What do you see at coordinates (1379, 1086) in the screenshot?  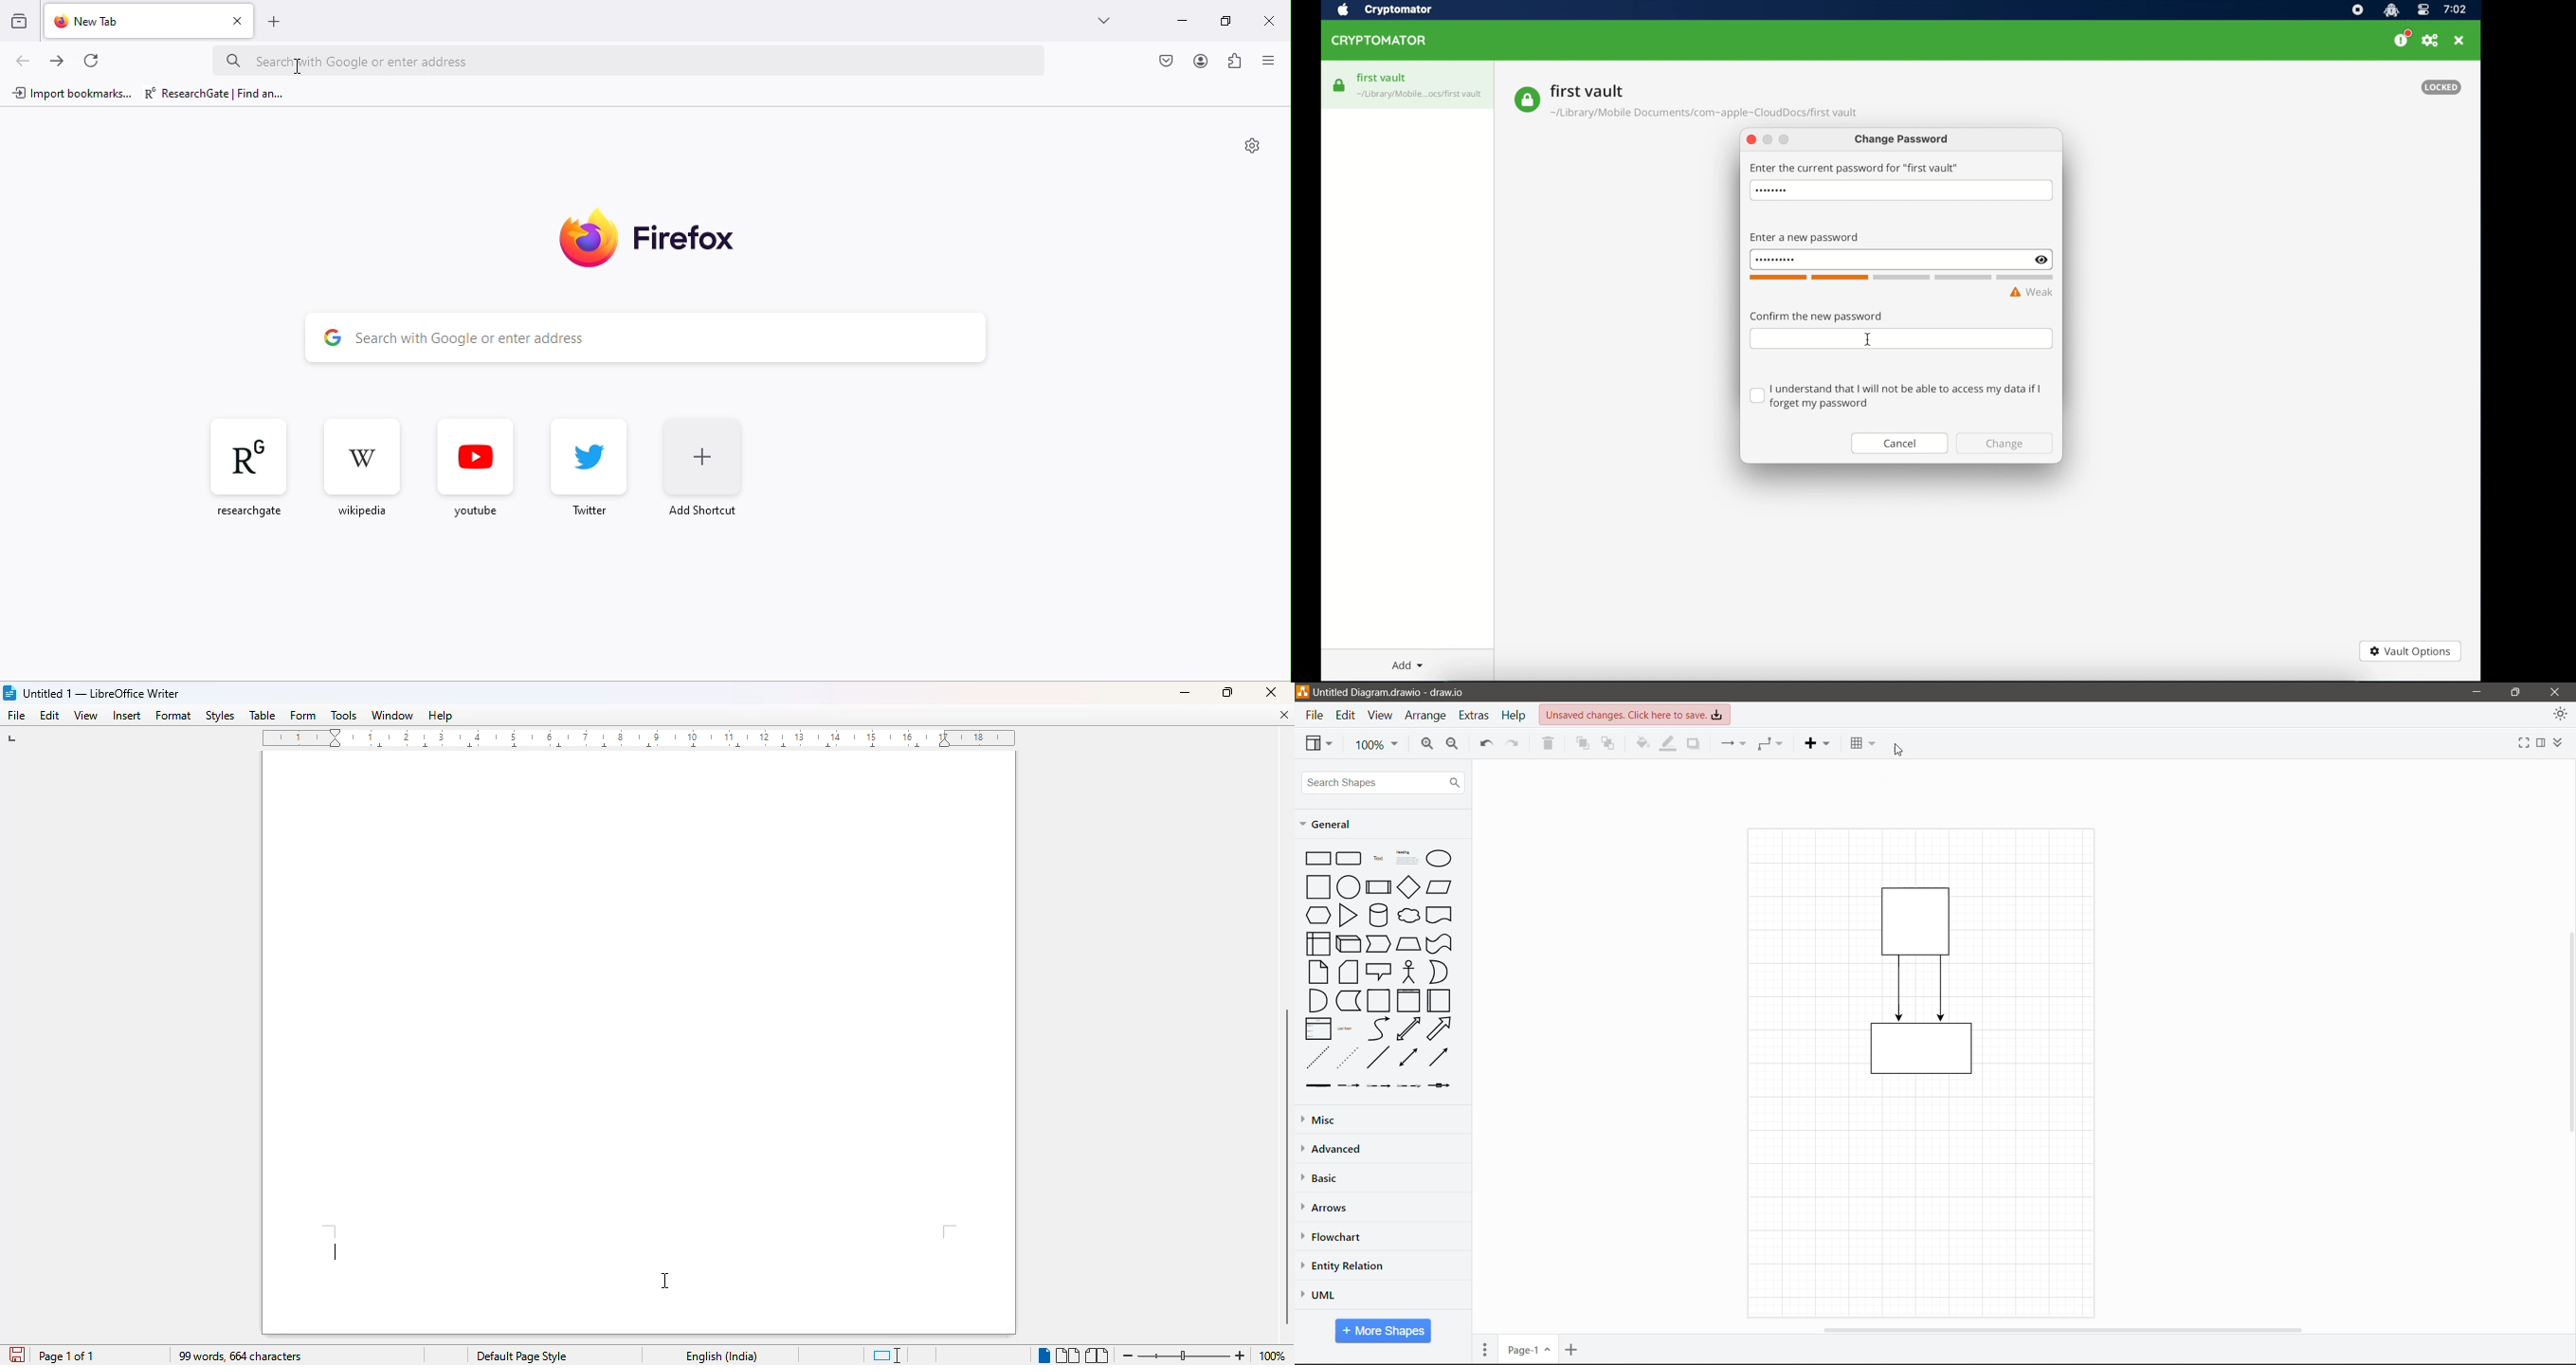 I see `connector with 2 labels` at bounding box center [1379, 1086].